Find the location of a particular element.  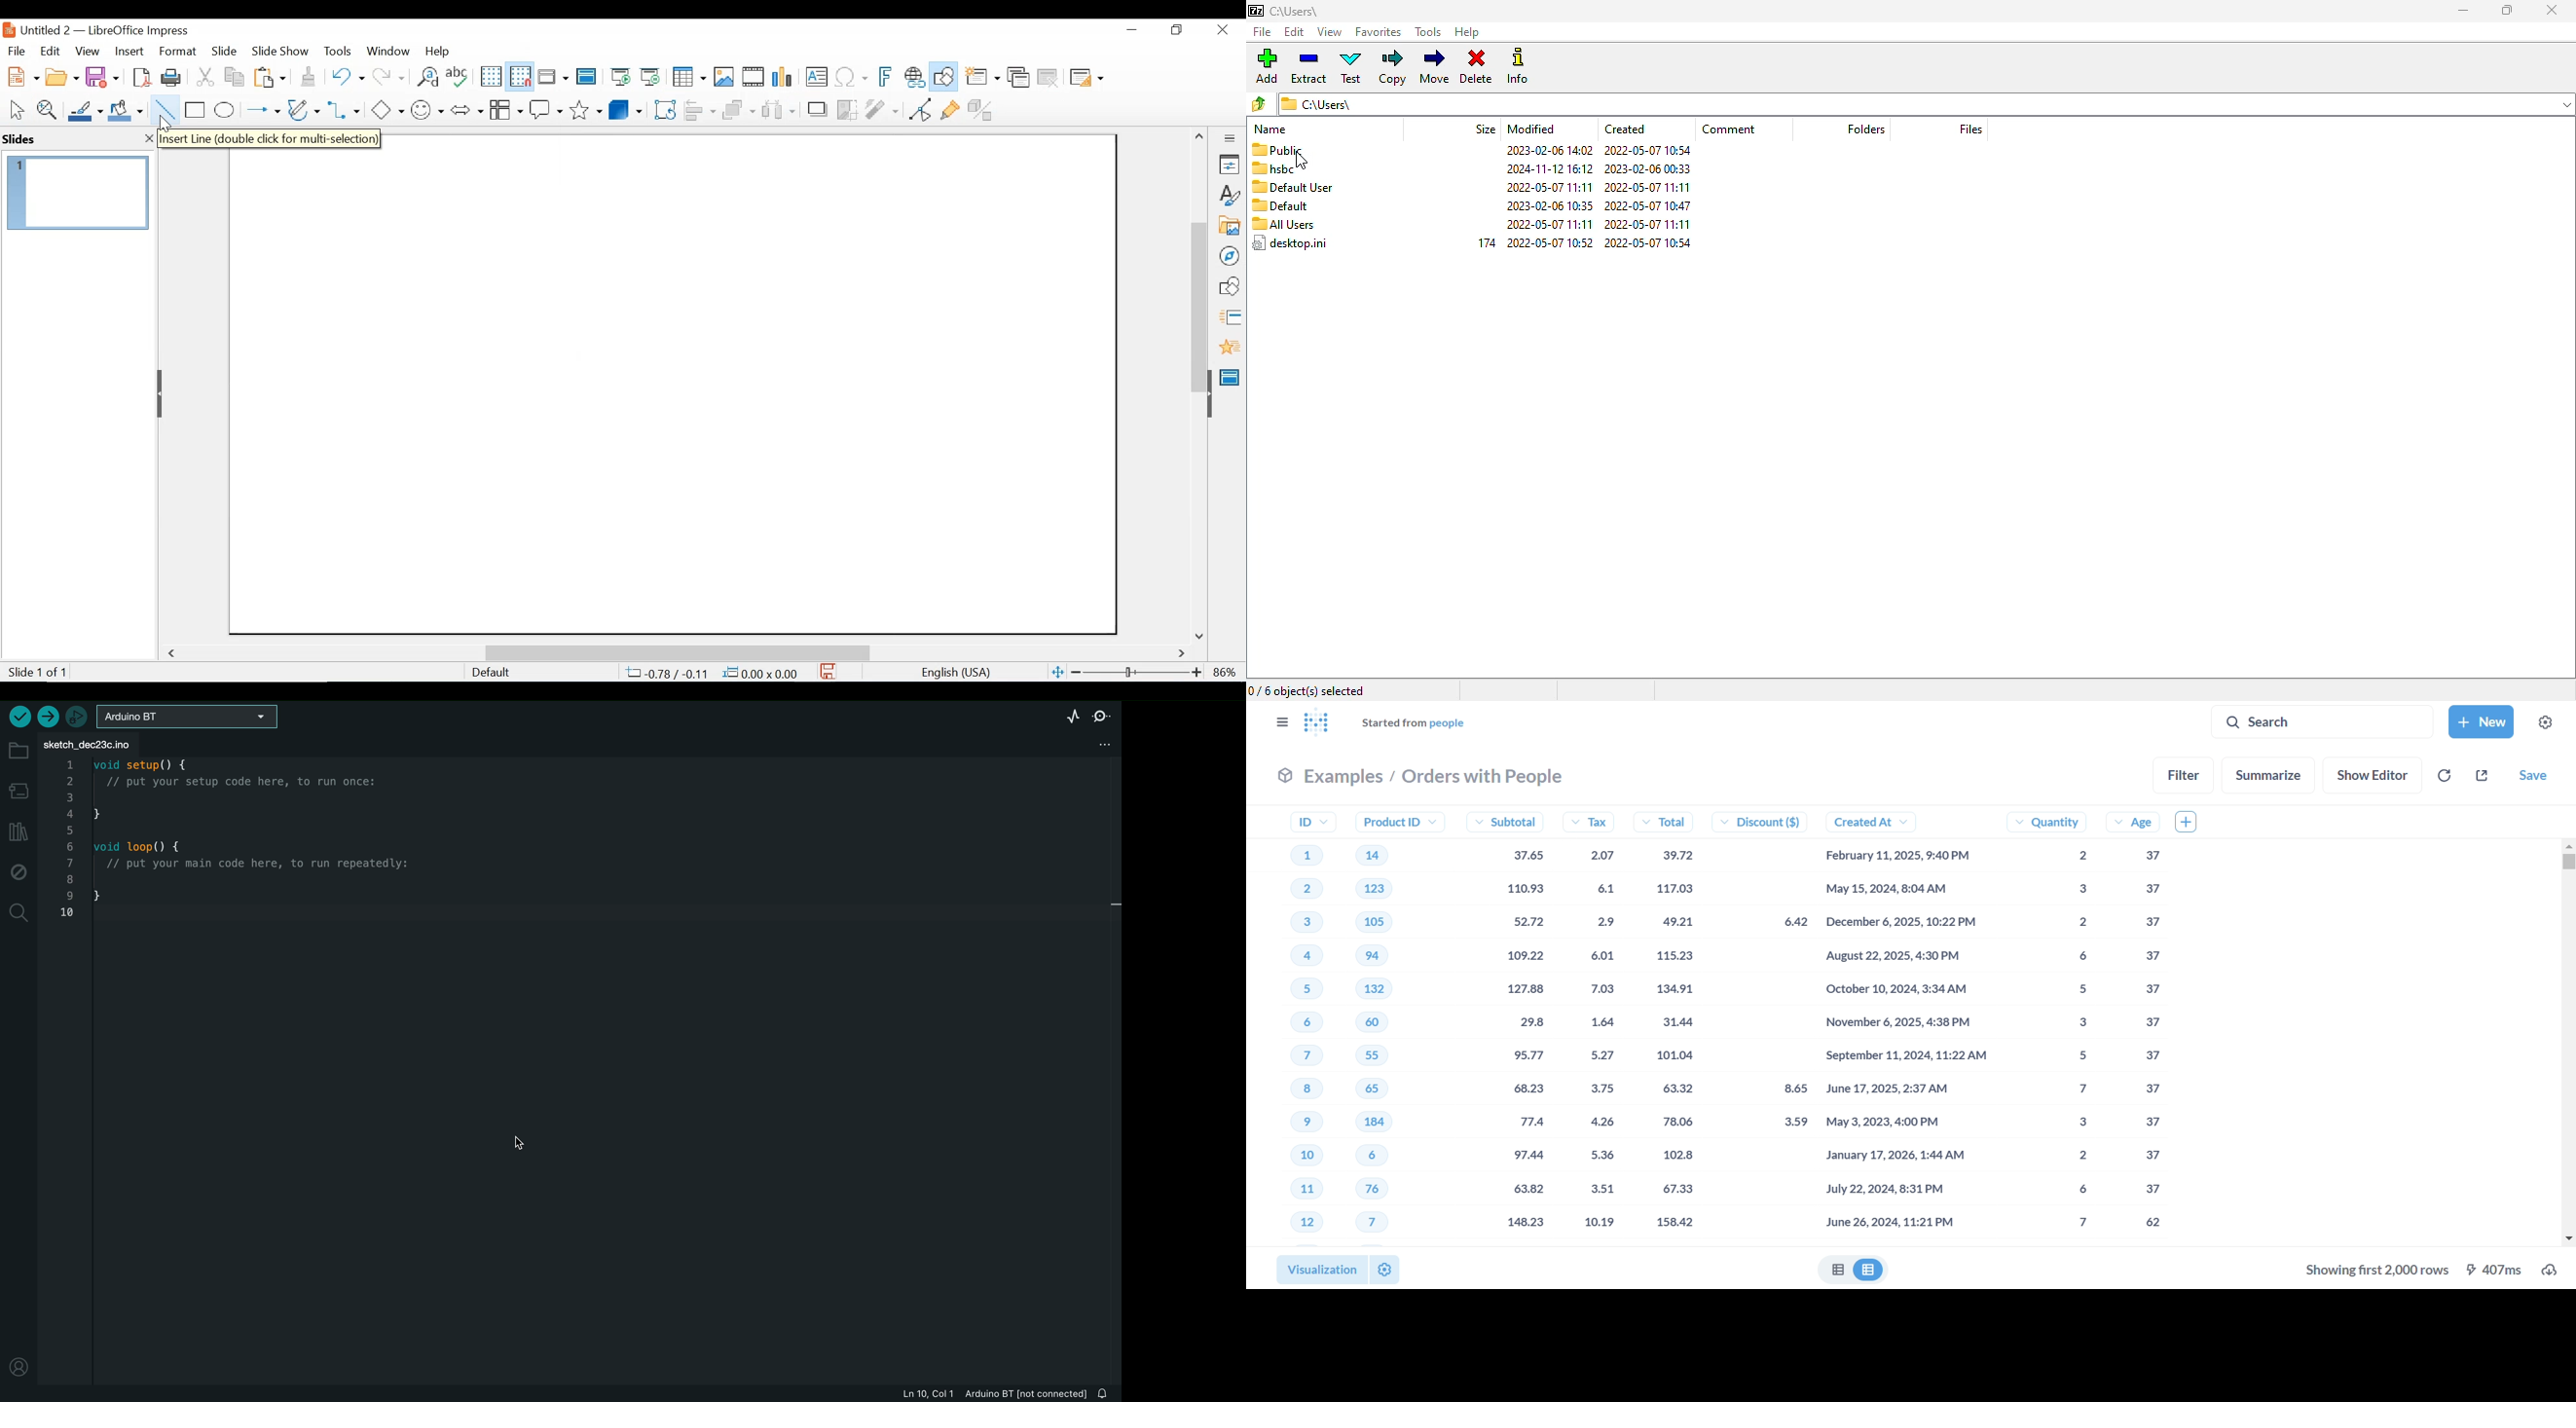

Stars and Banners is located at coordinates (587, 108).